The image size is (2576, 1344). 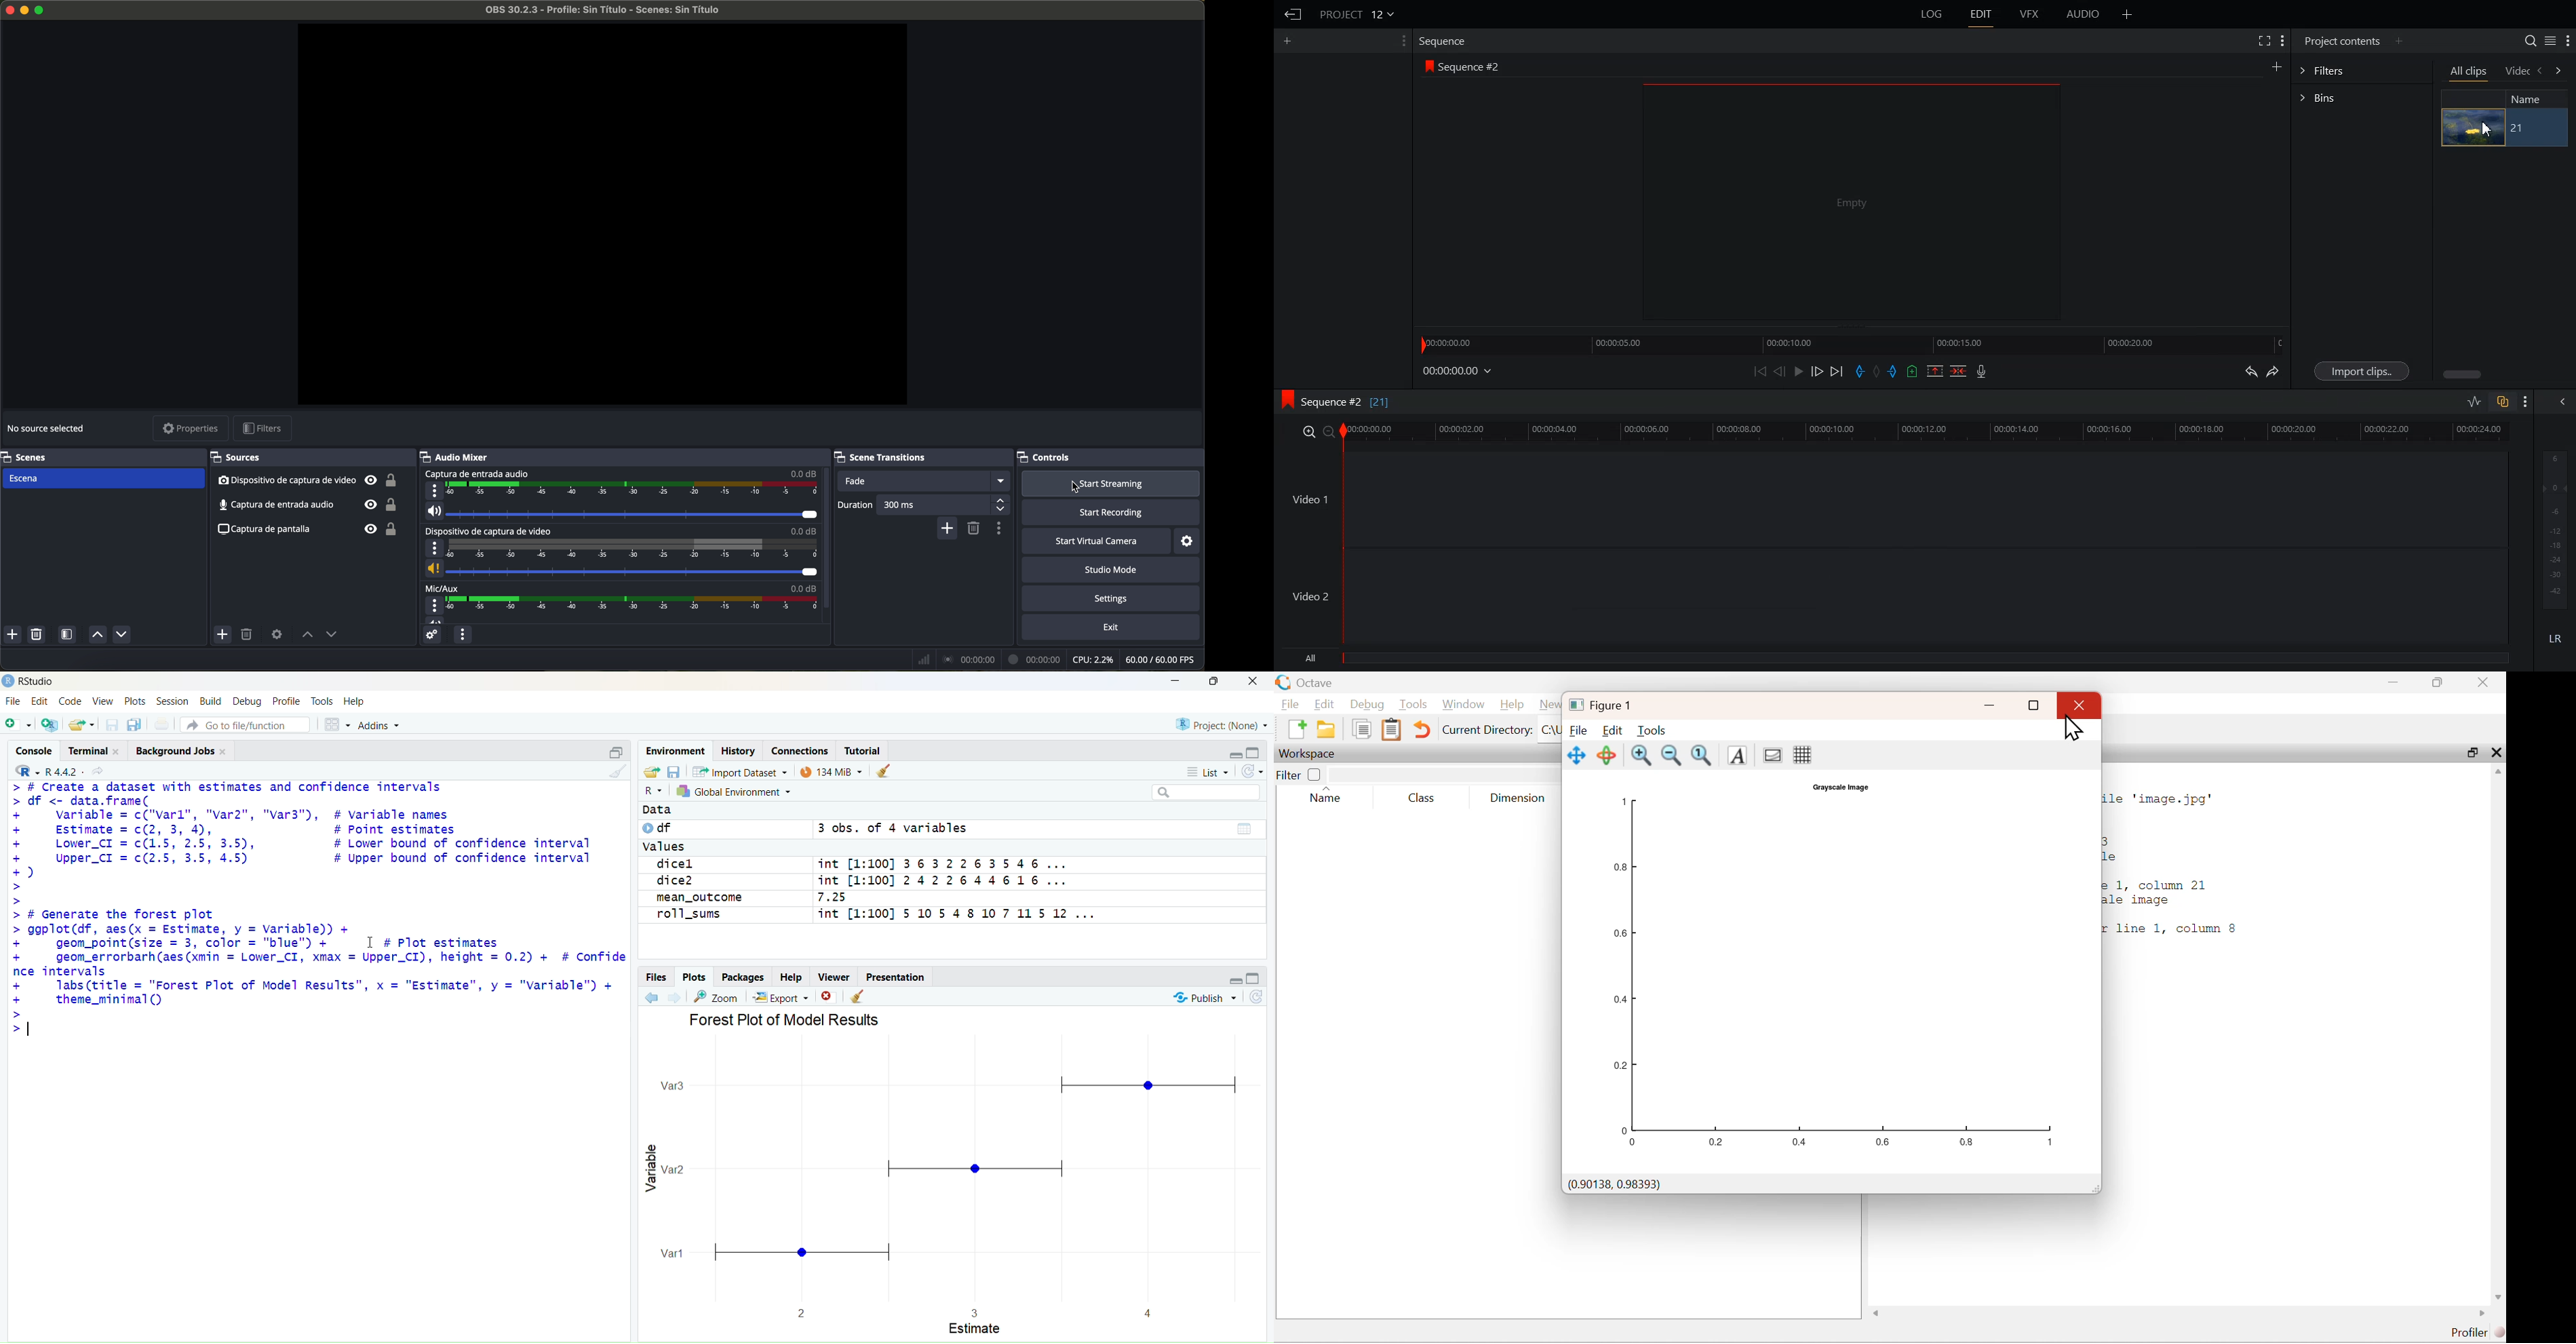 I want to click on Background Jobs, so click(x=182, y=750).